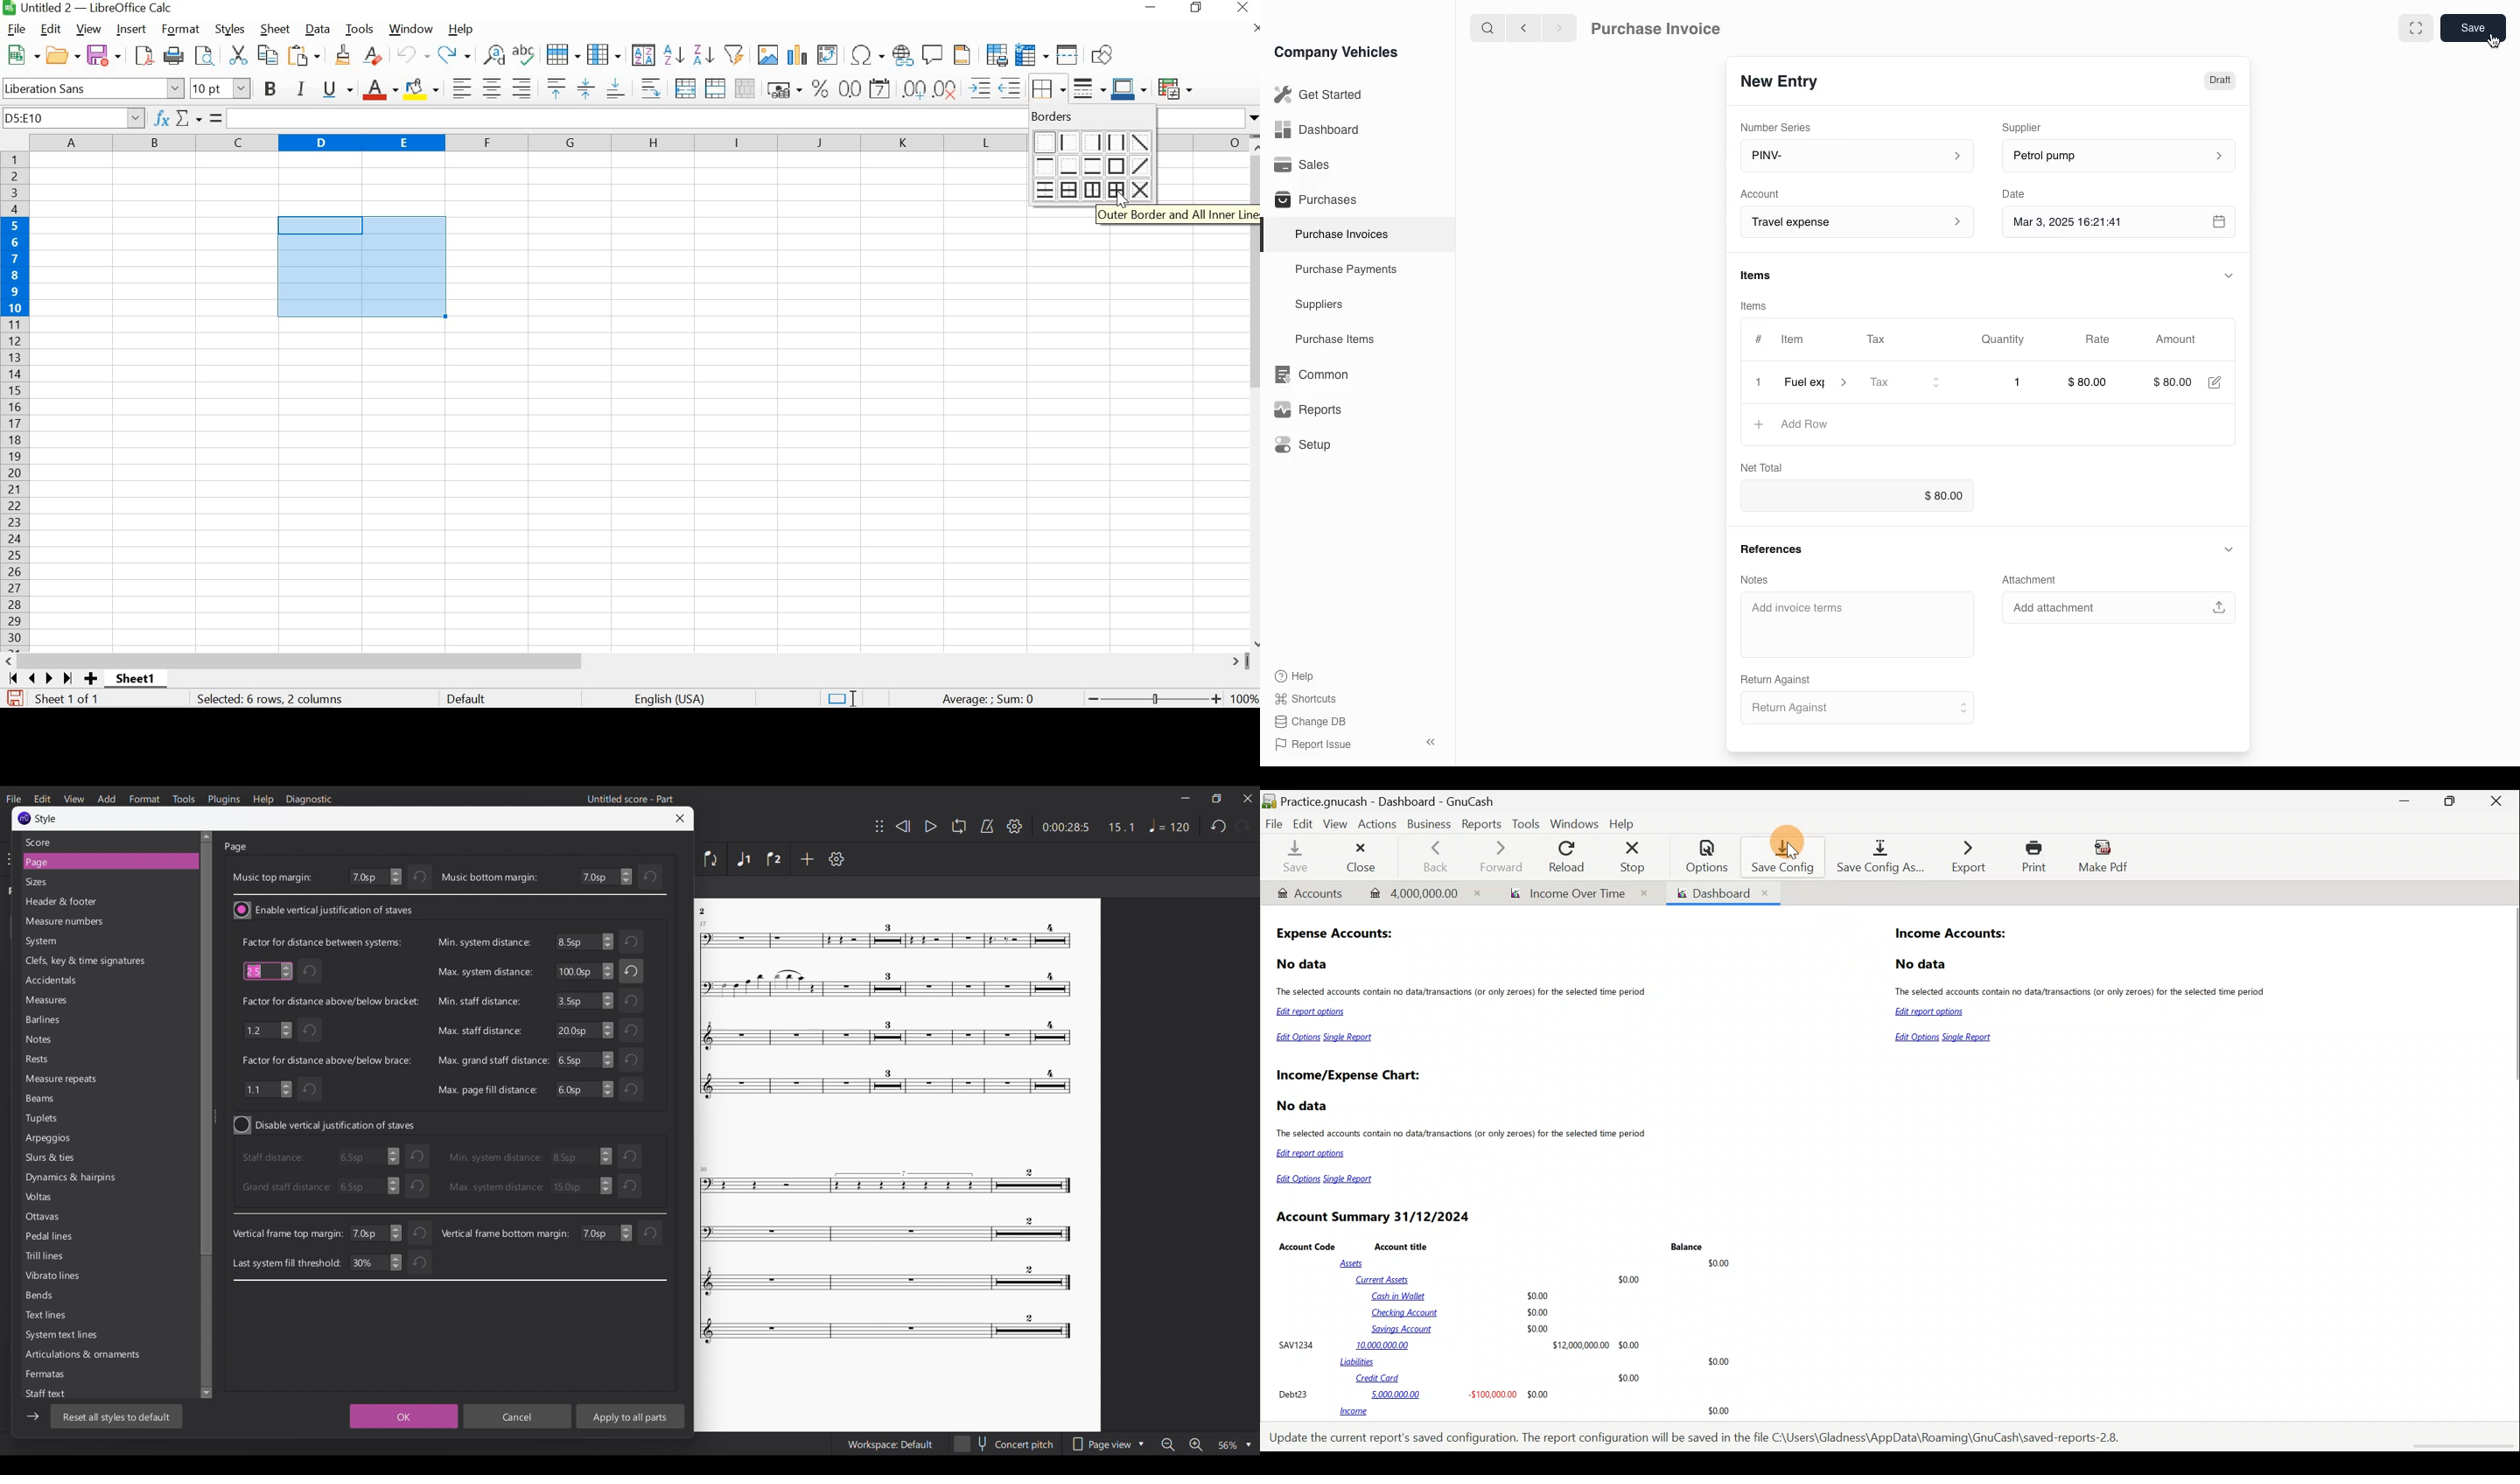 Image resolution: width=2520 pixels, height=1484 pixels. I want to click on Rewind, so click(903, 826).